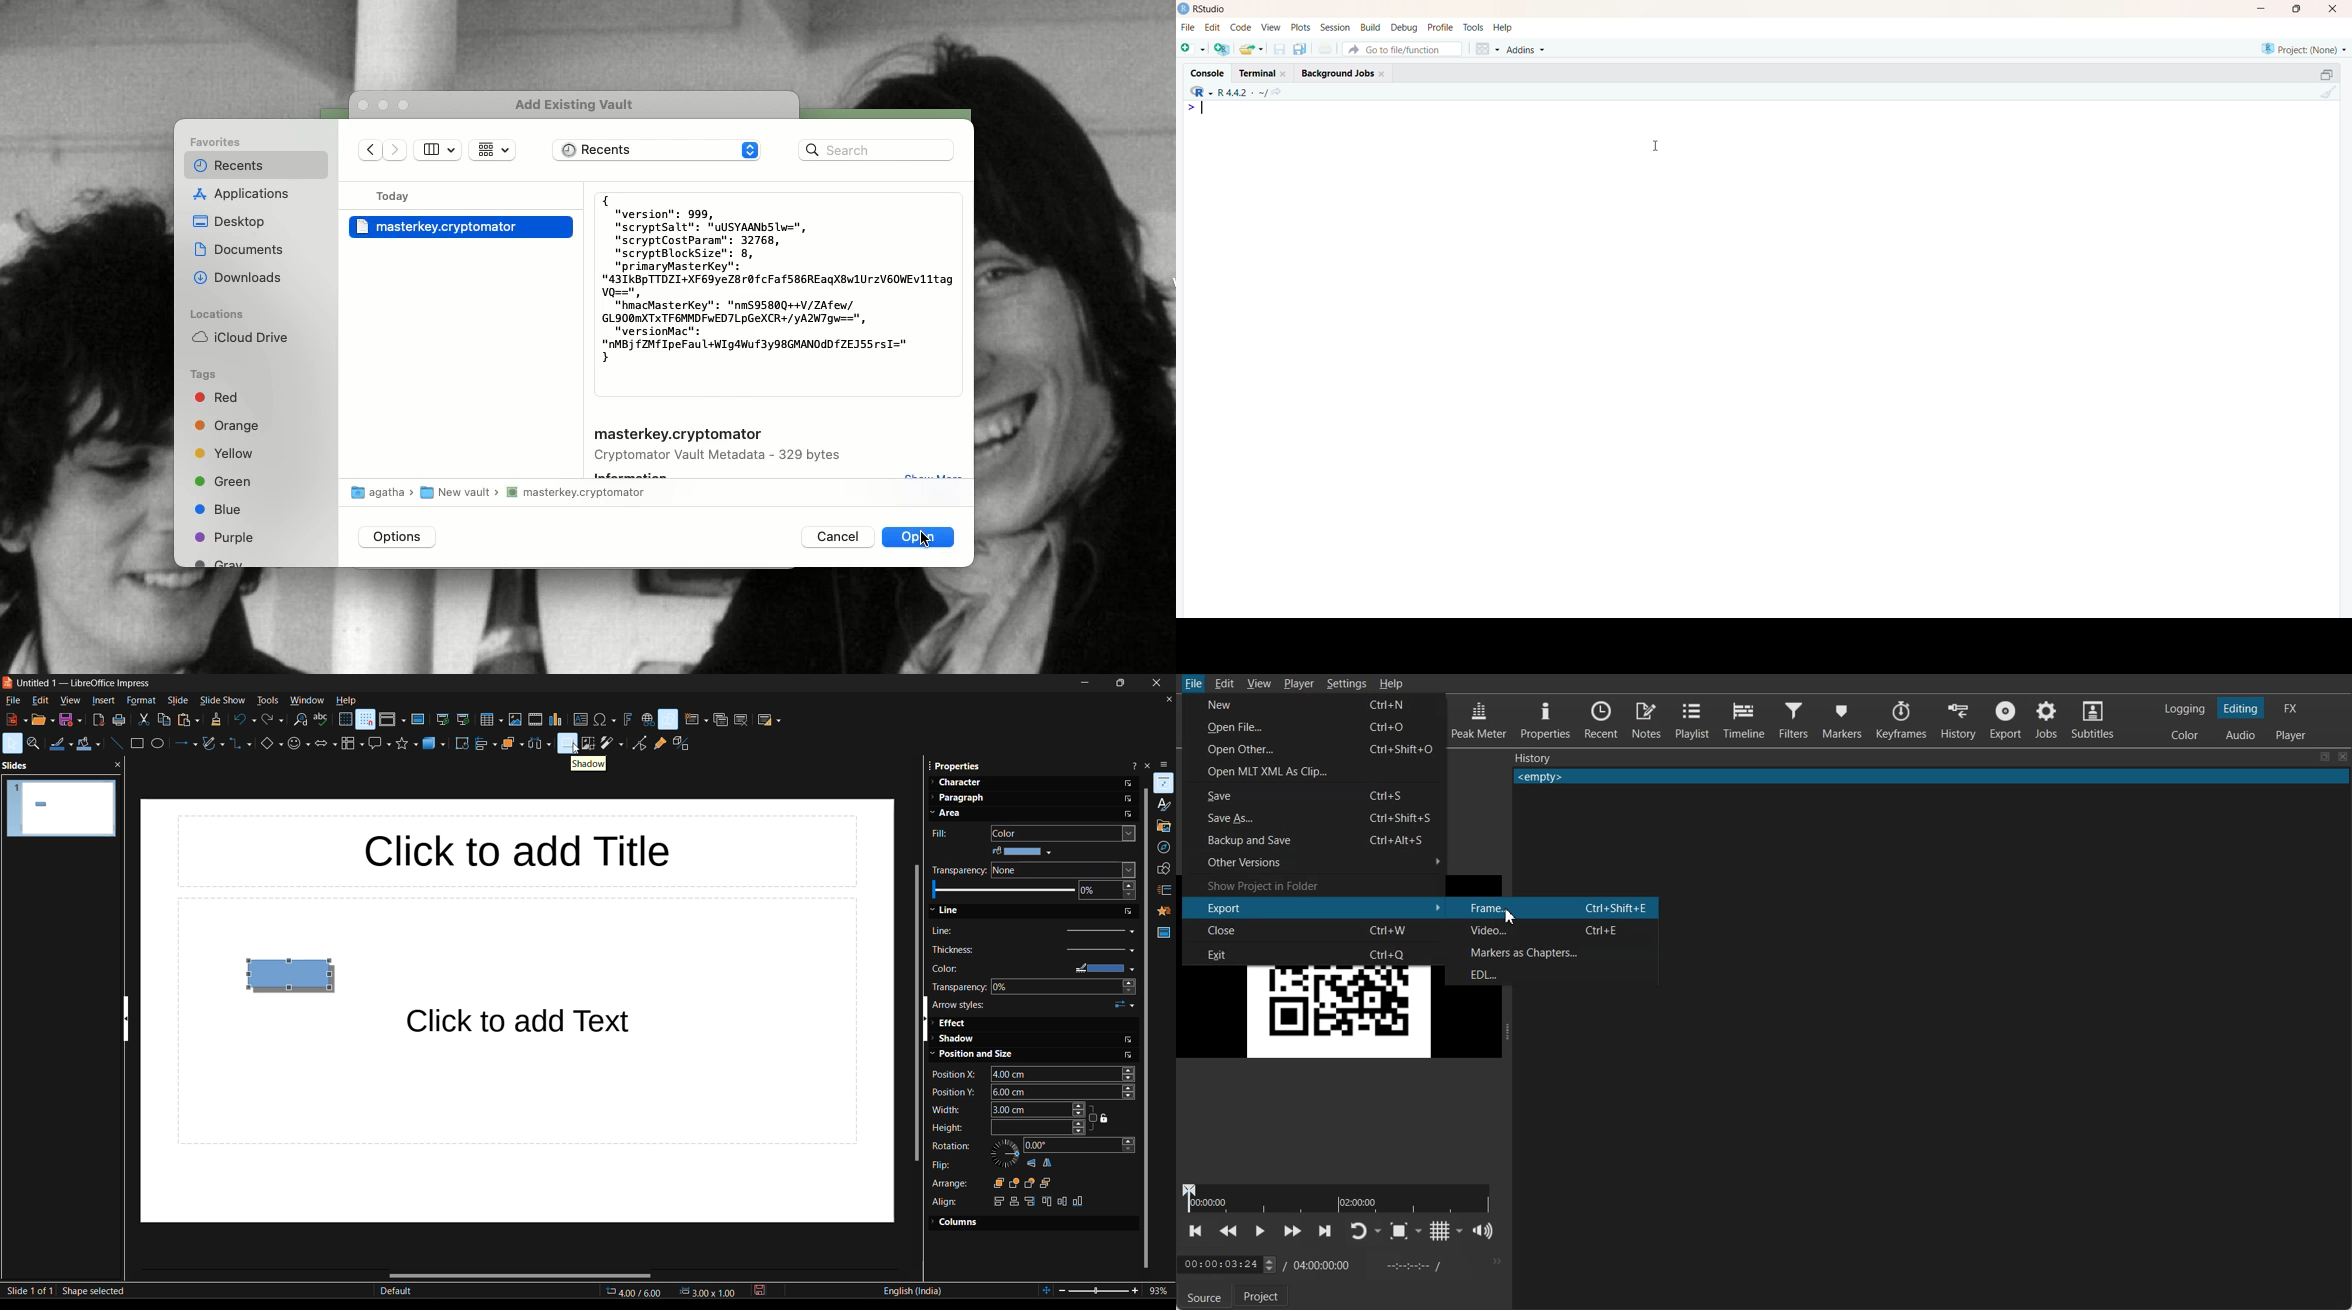 This screenshot has height=1316, width=2352. What do you see at coordinates (126, 1017) in the screenshot?
I see `hide` at bounding box center [126, 1017].